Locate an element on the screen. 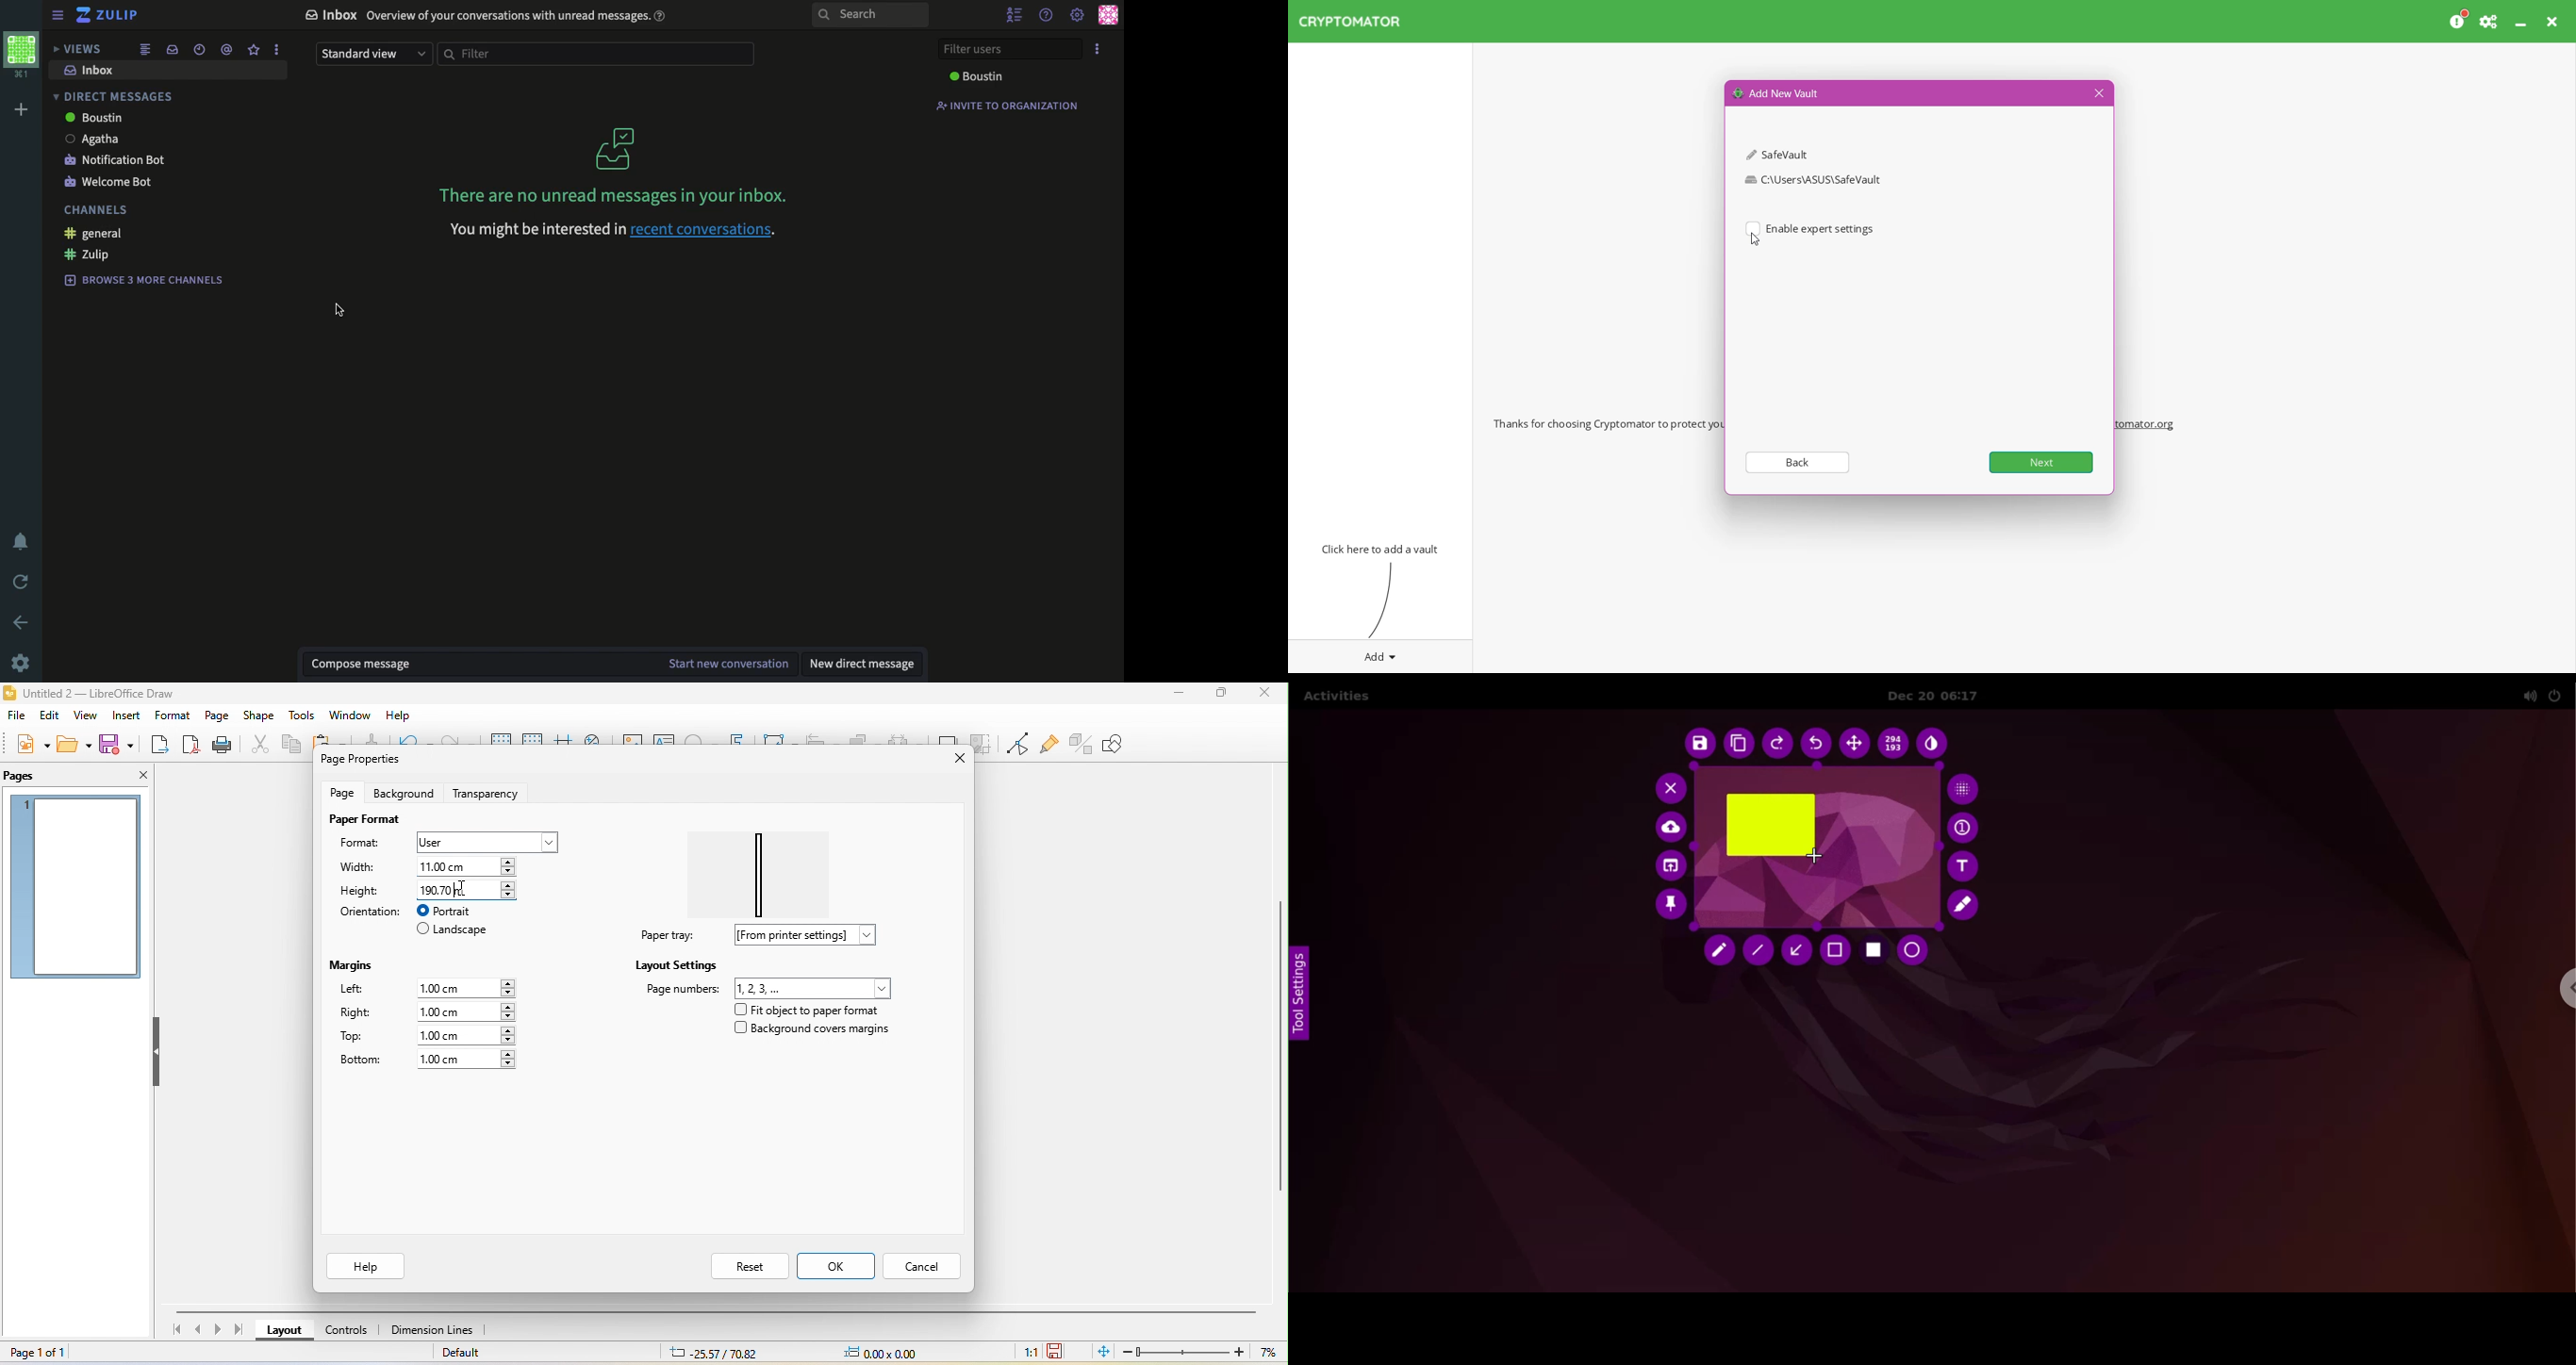 This screenshot has width=2576, height=1372. browse 3 more channels is located at coordinates (144, 281).